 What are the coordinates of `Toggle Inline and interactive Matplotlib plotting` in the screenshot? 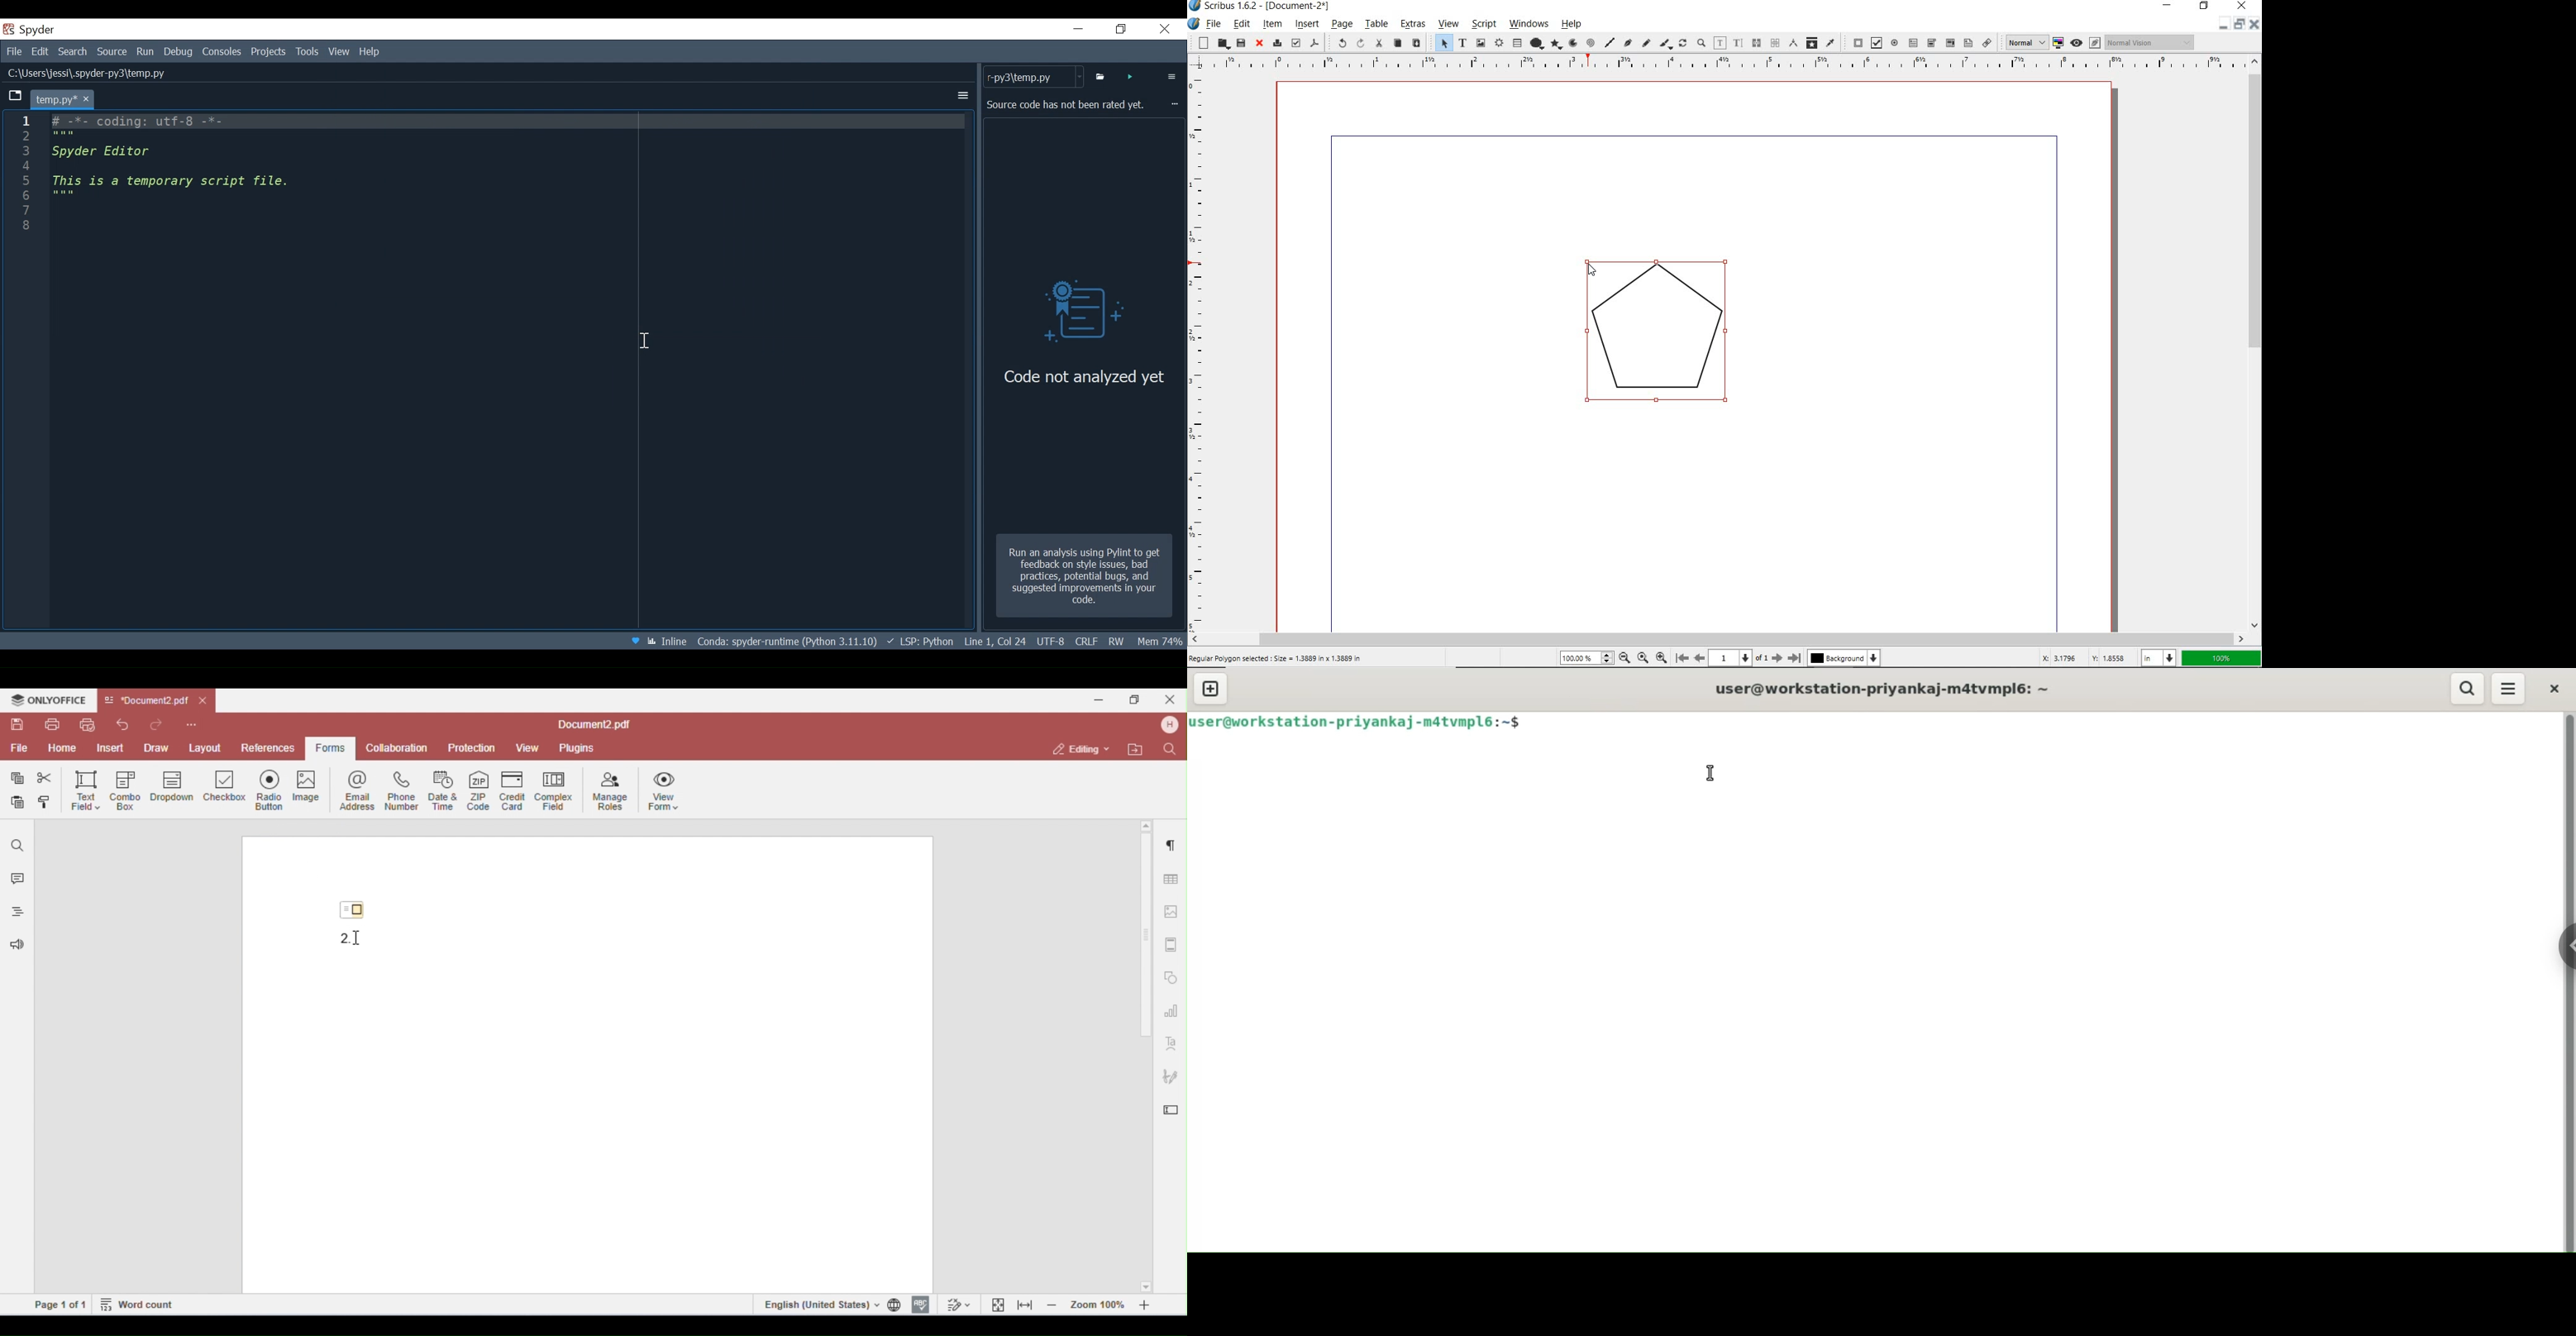 It's located at (667, 641).